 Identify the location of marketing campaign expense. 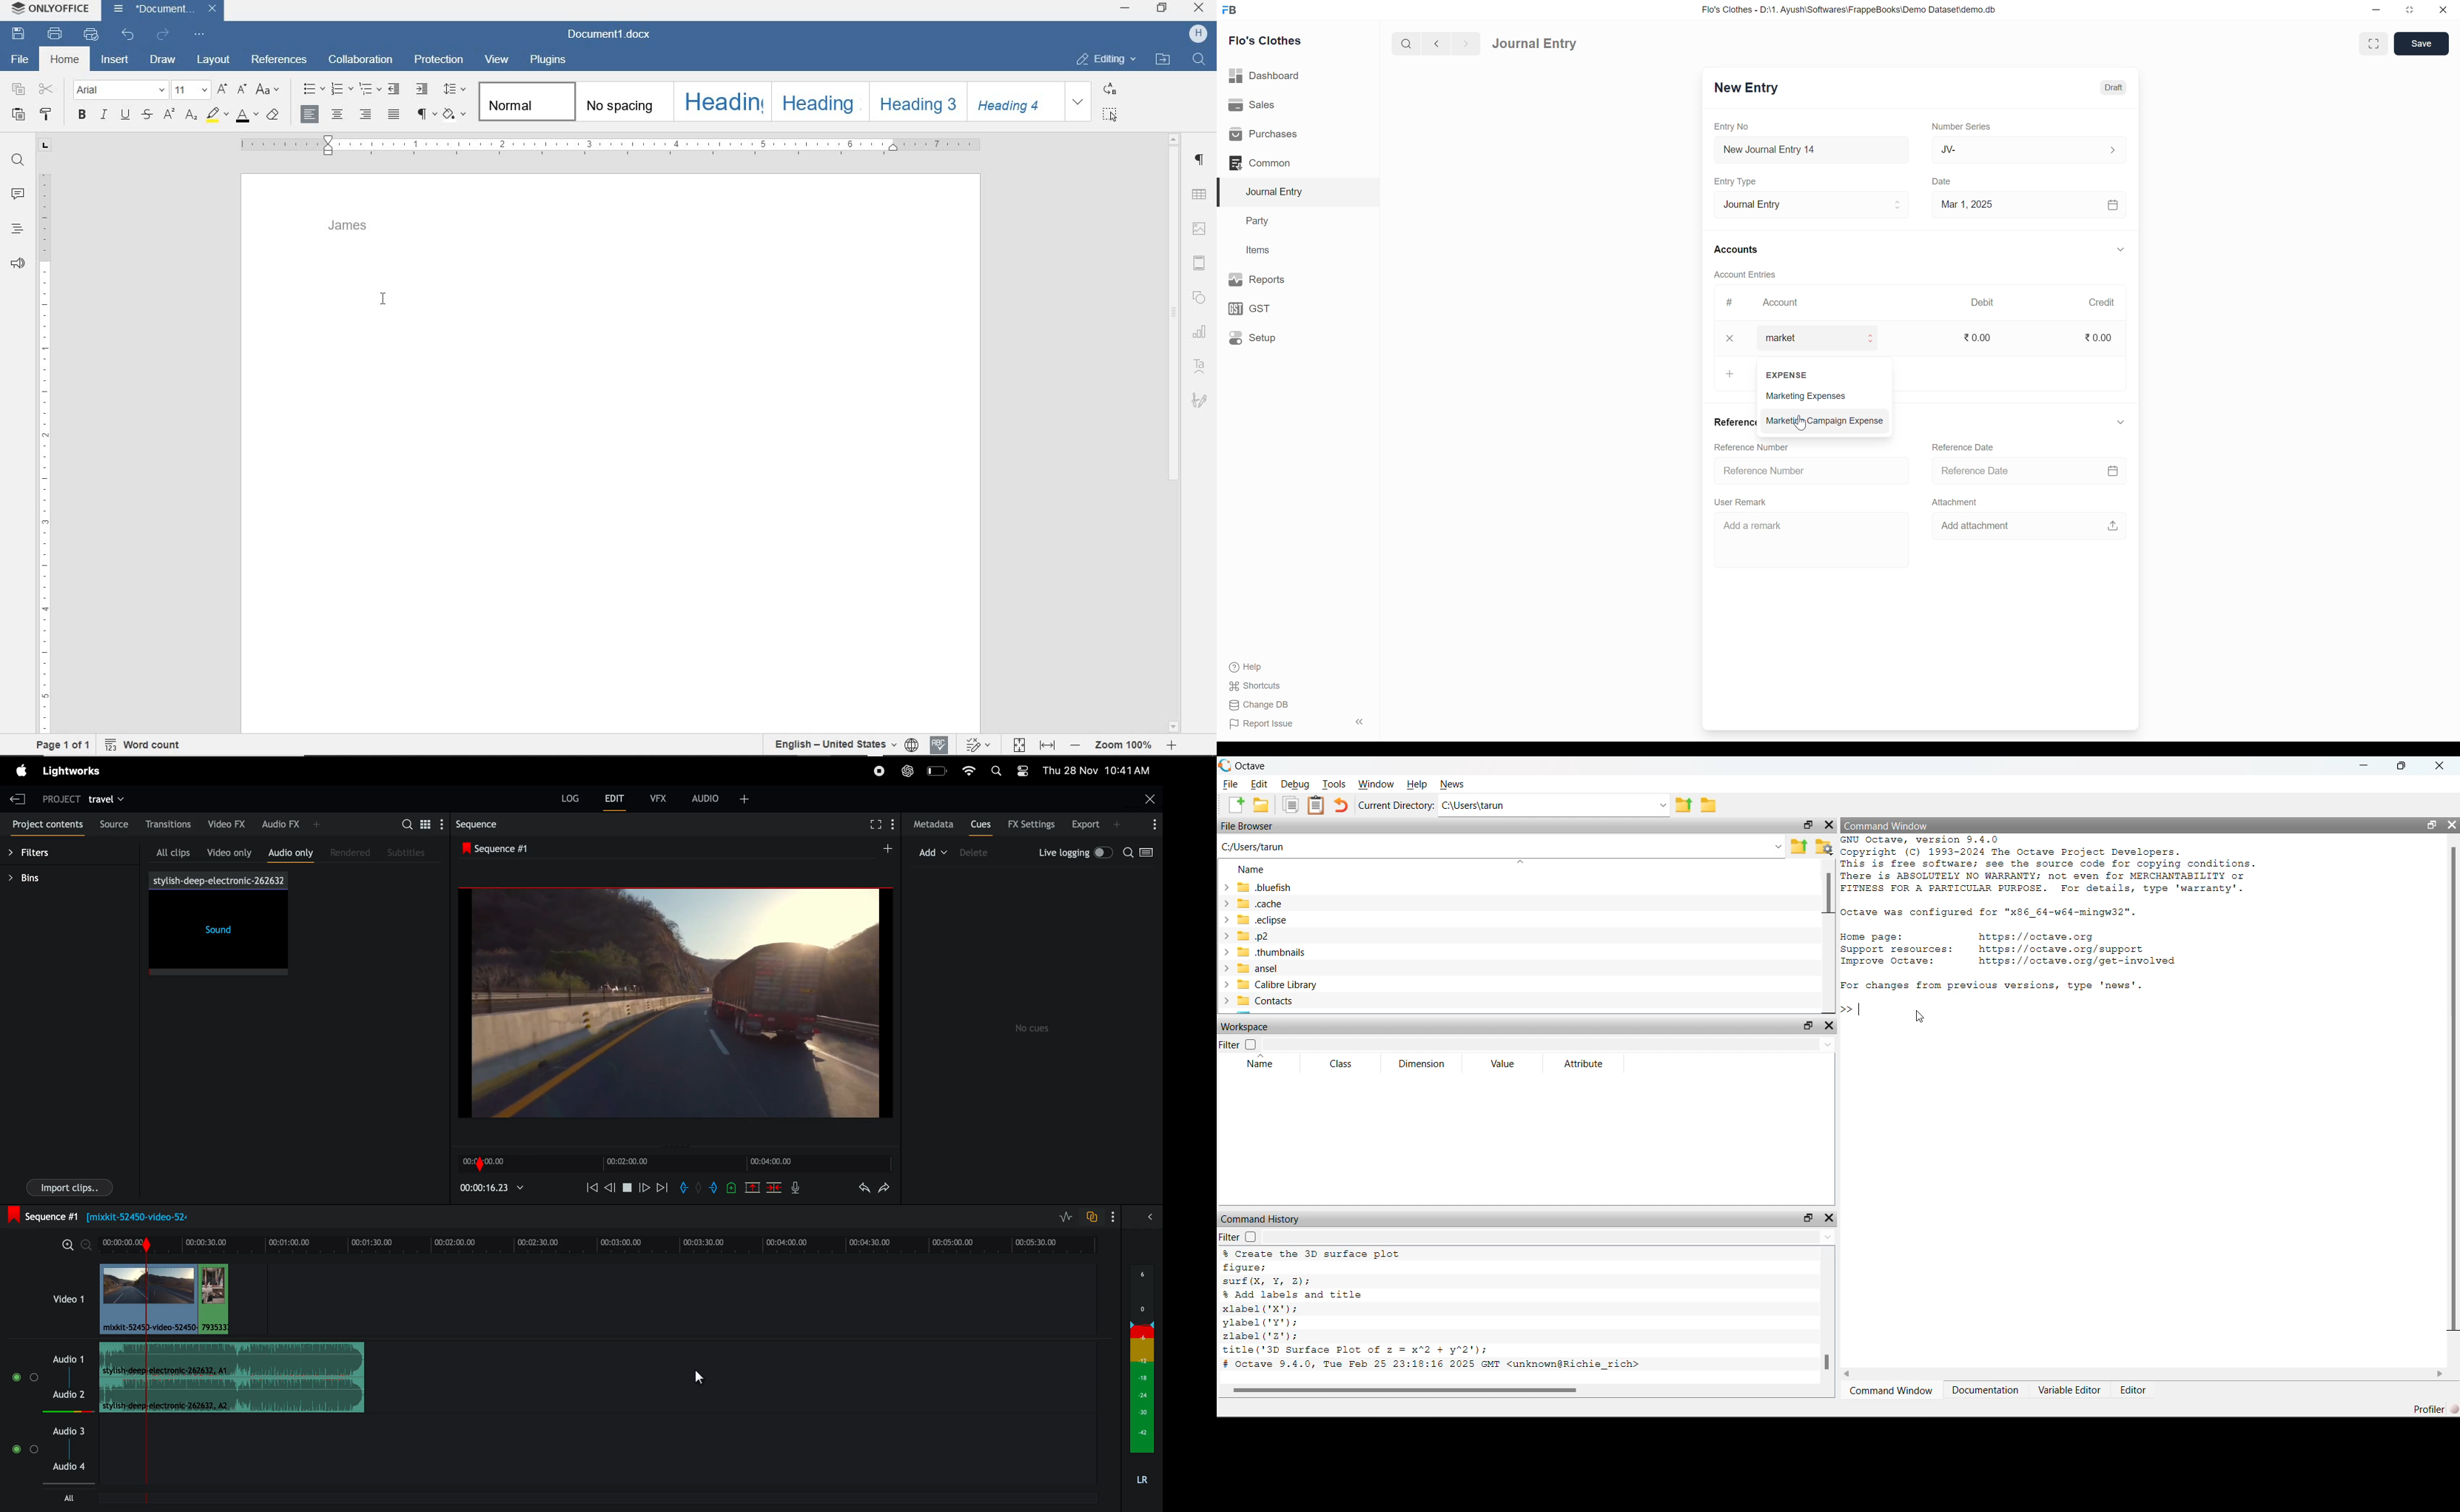
(1827, 421).